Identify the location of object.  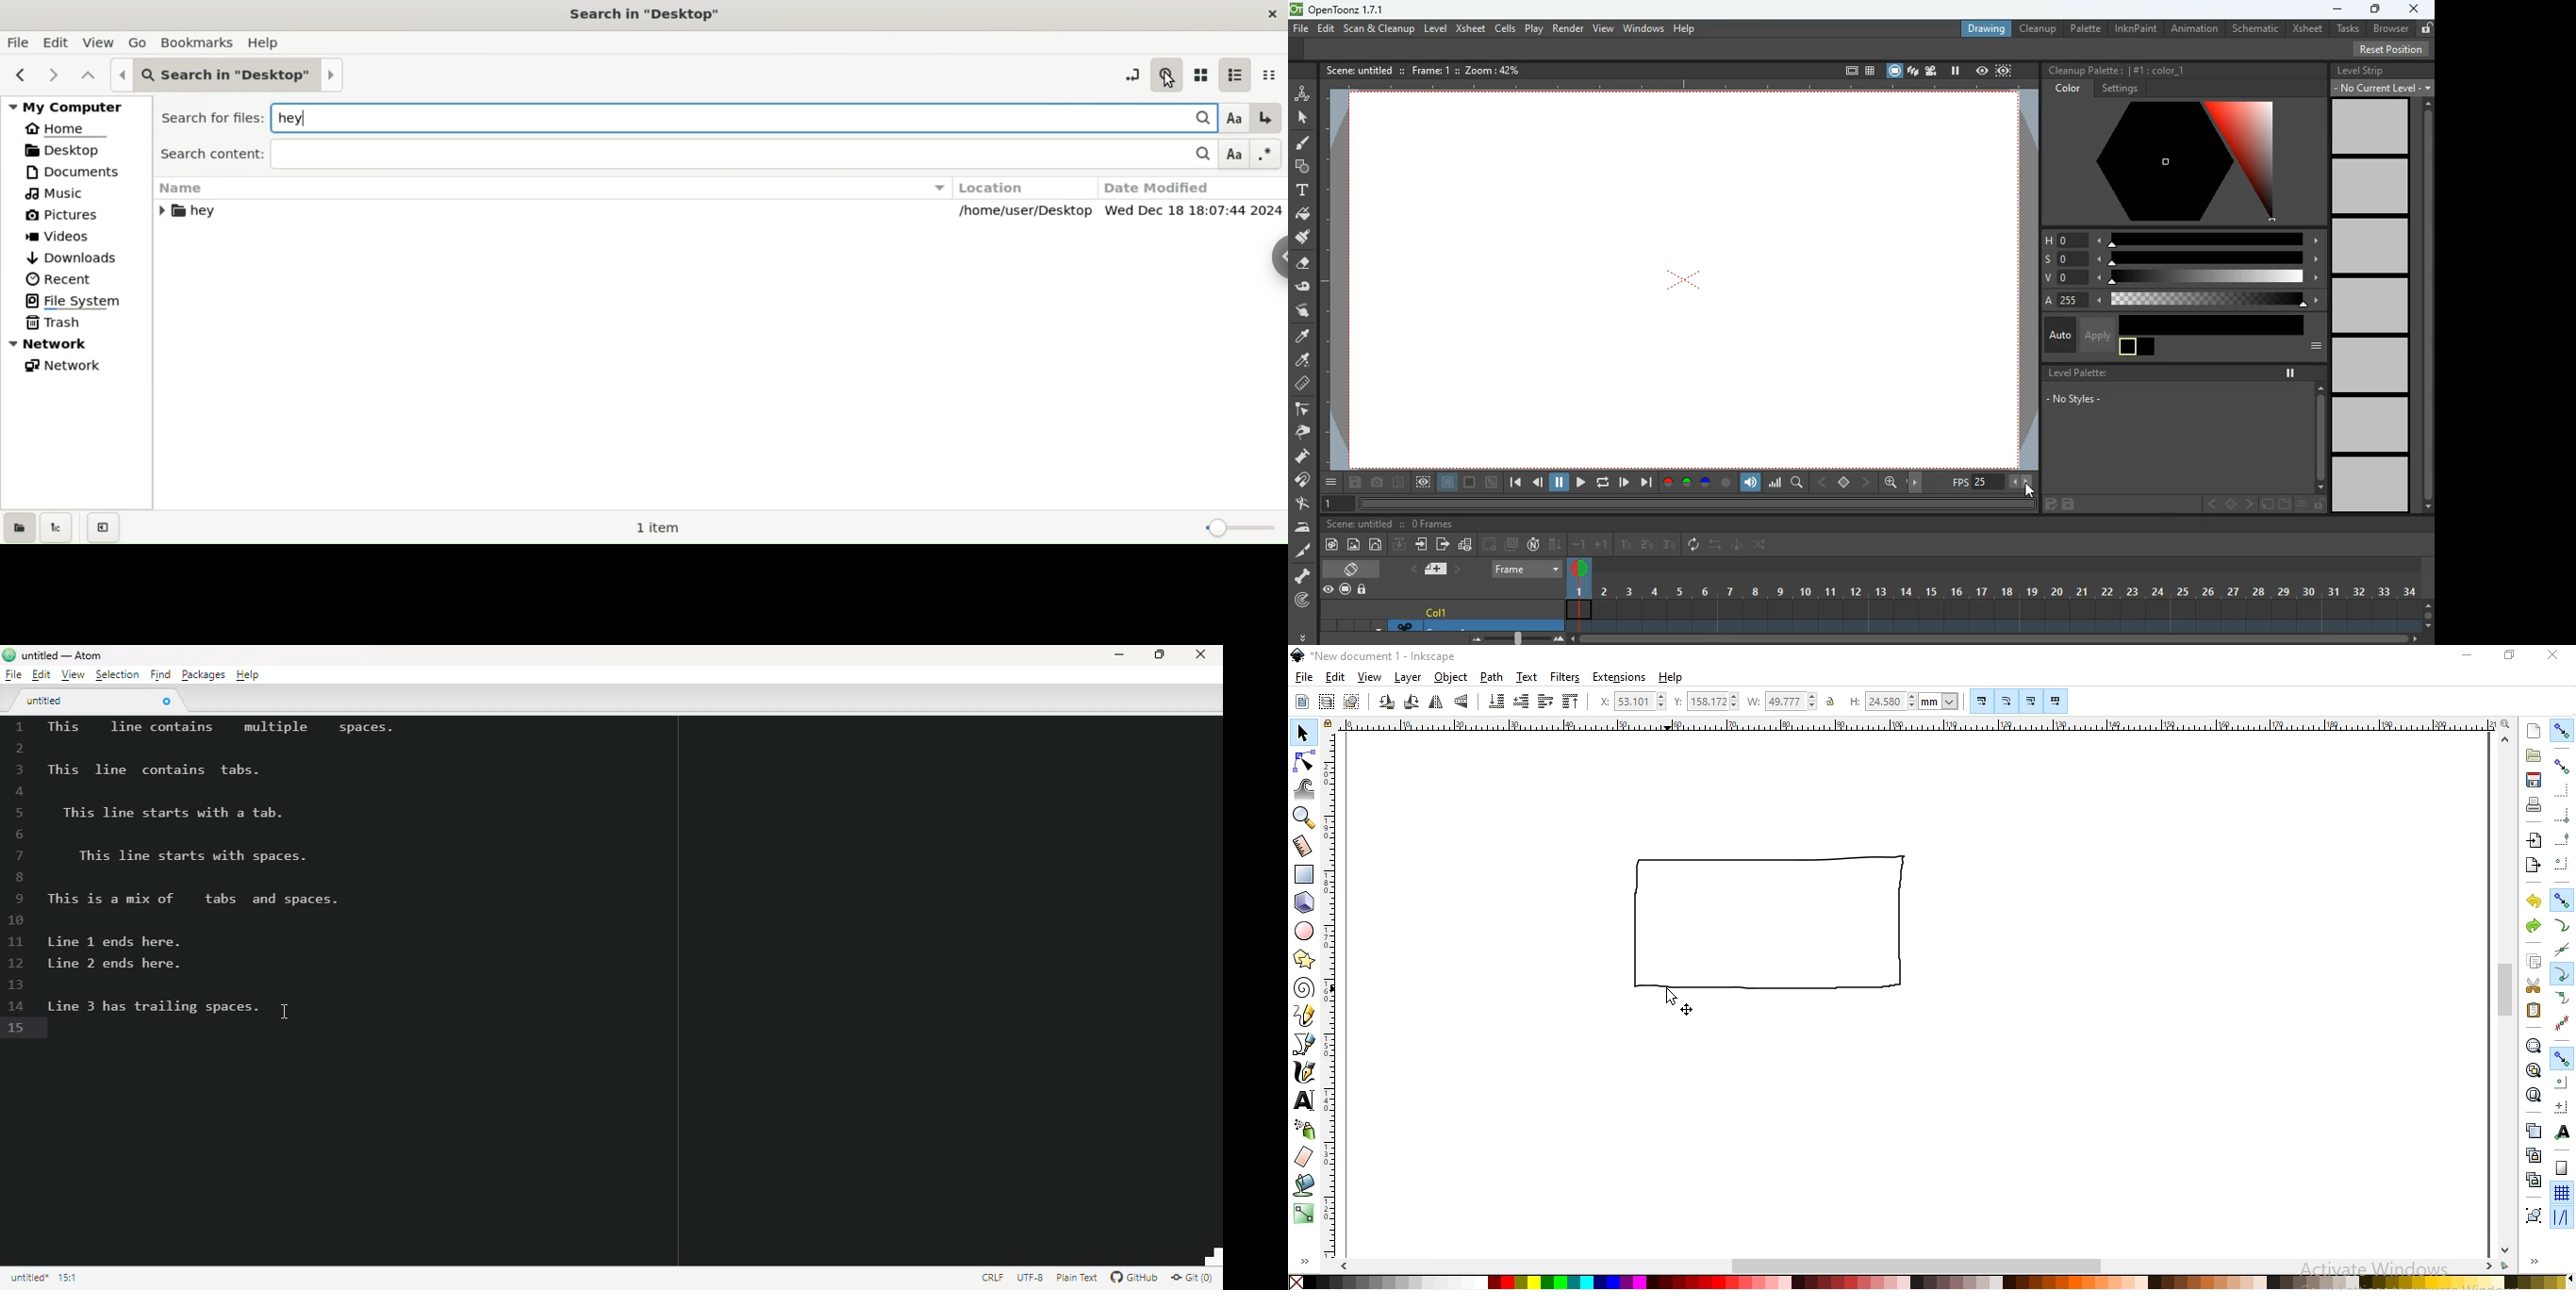
(1450, 677).